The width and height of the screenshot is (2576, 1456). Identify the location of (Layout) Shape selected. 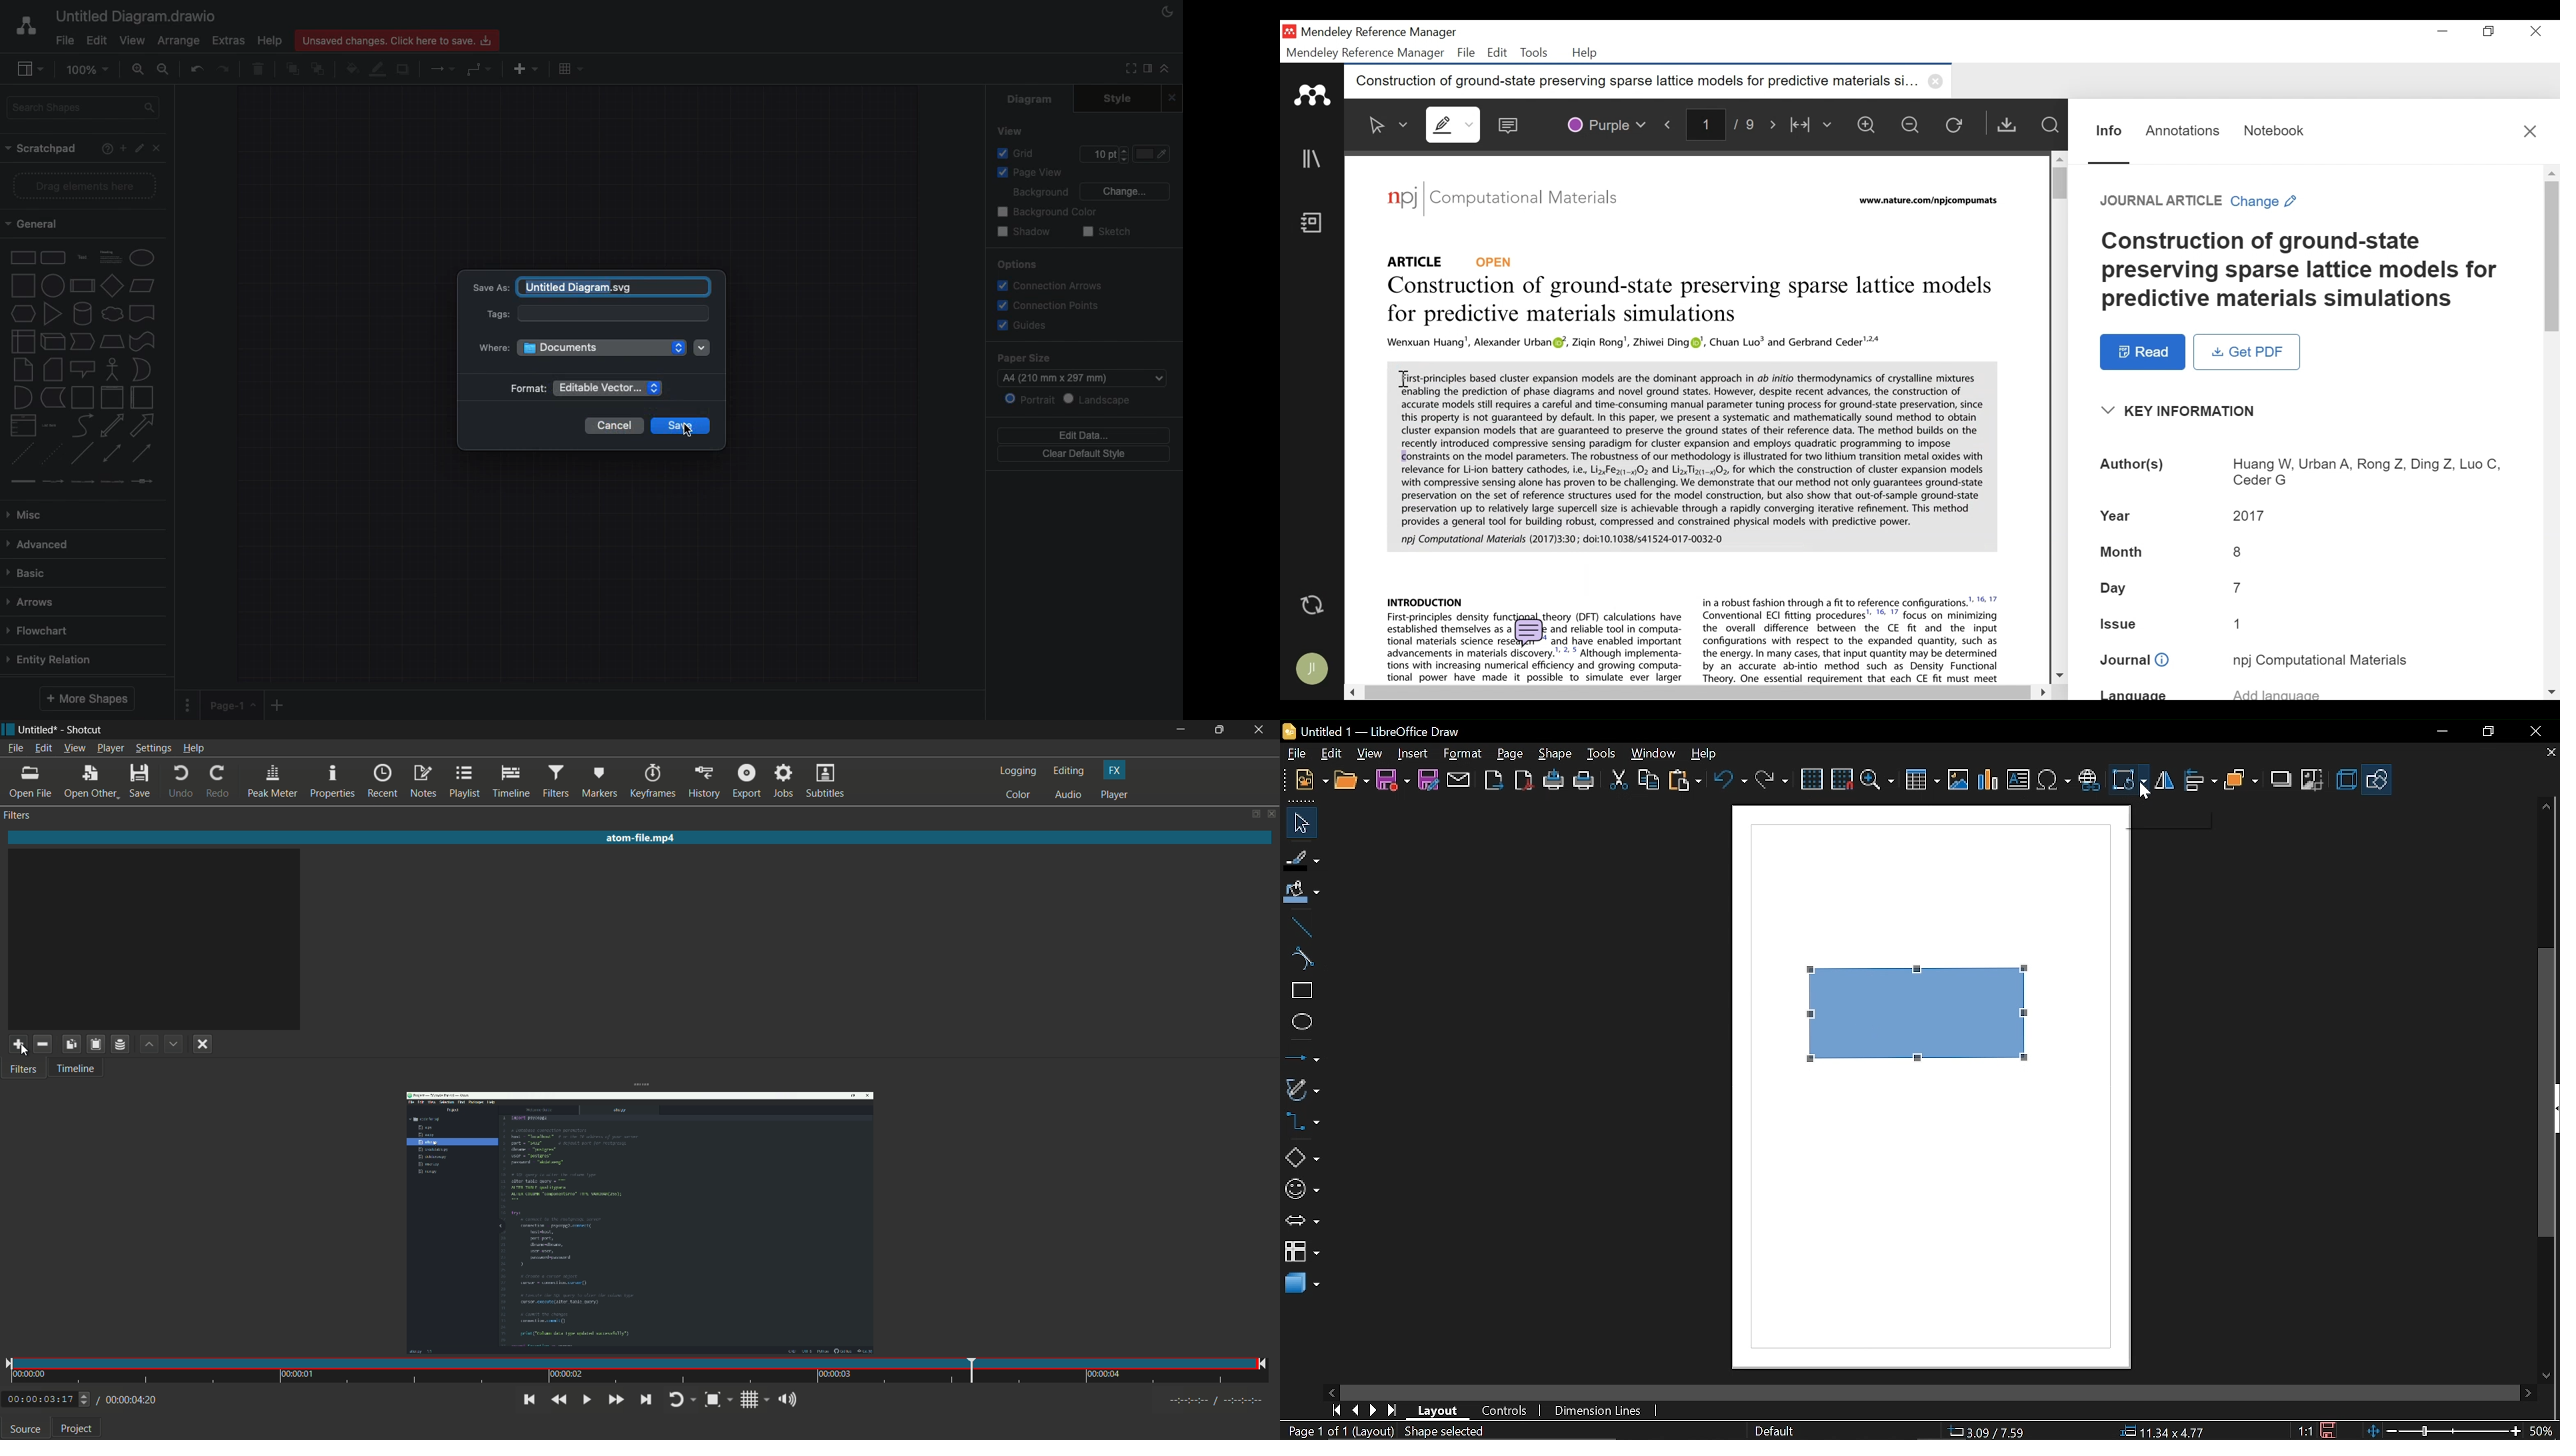
(1425, 1431).